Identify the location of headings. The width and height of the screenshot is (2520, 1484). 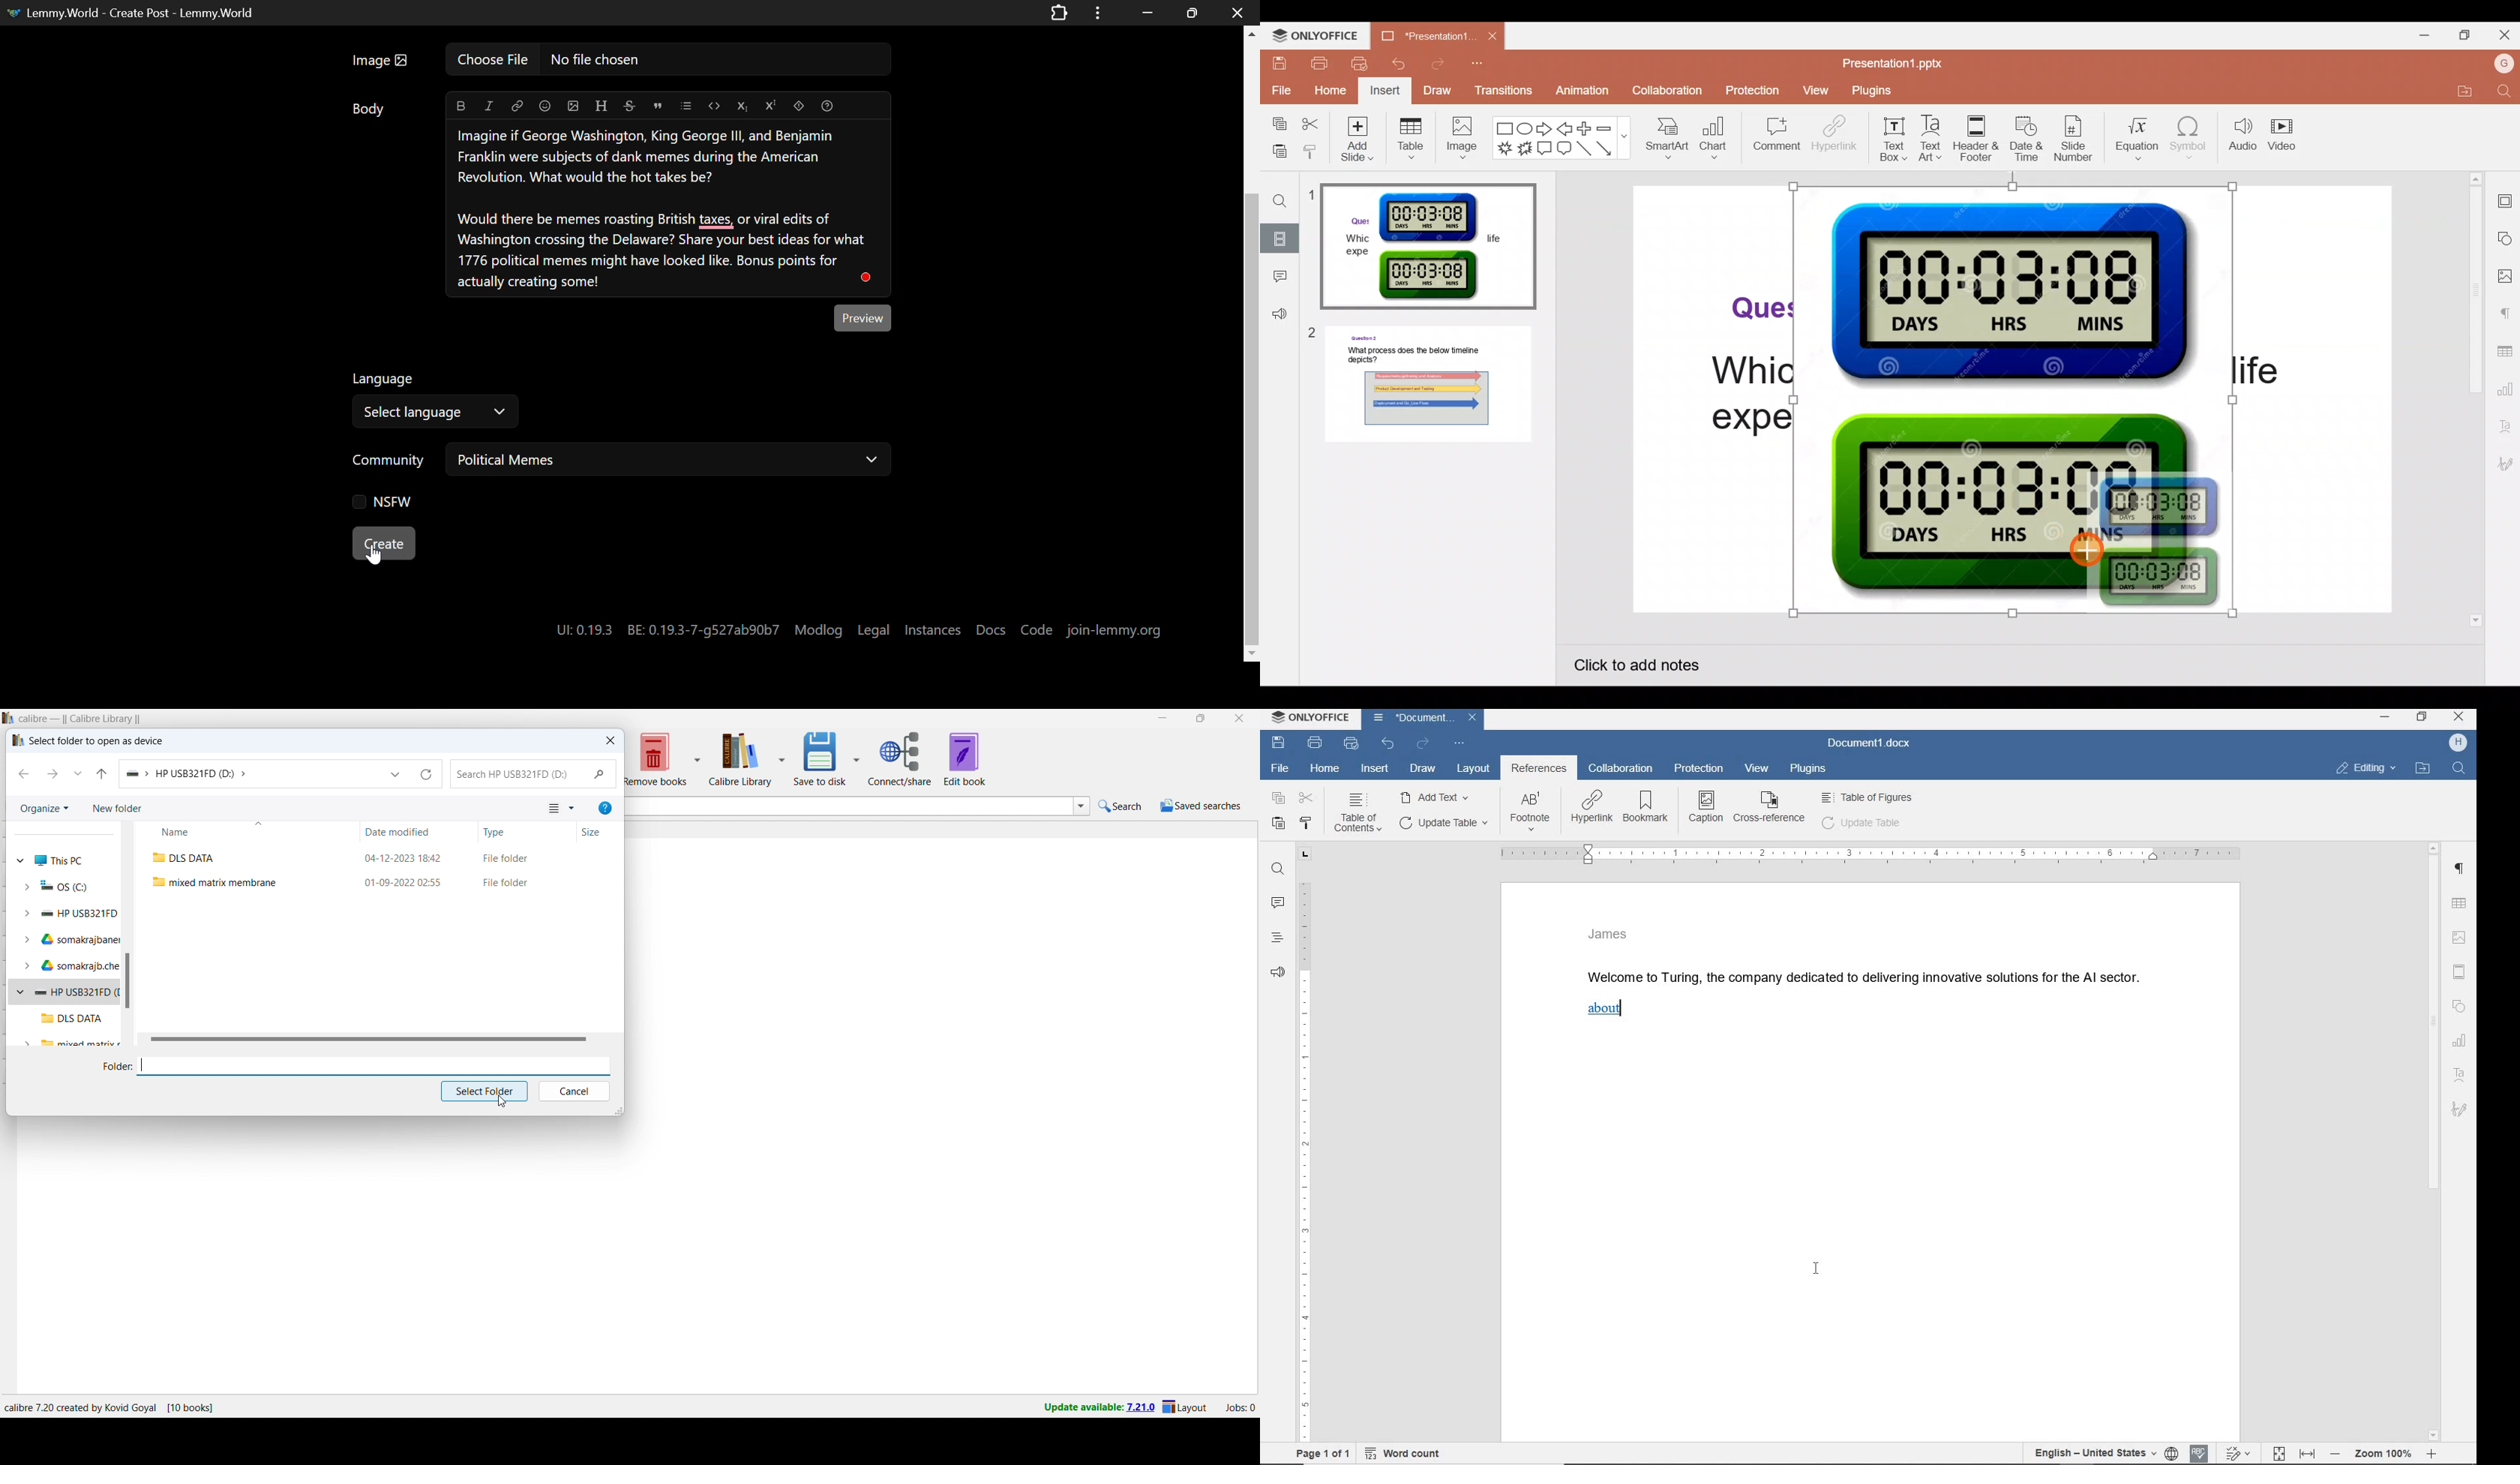
(1277, 941).